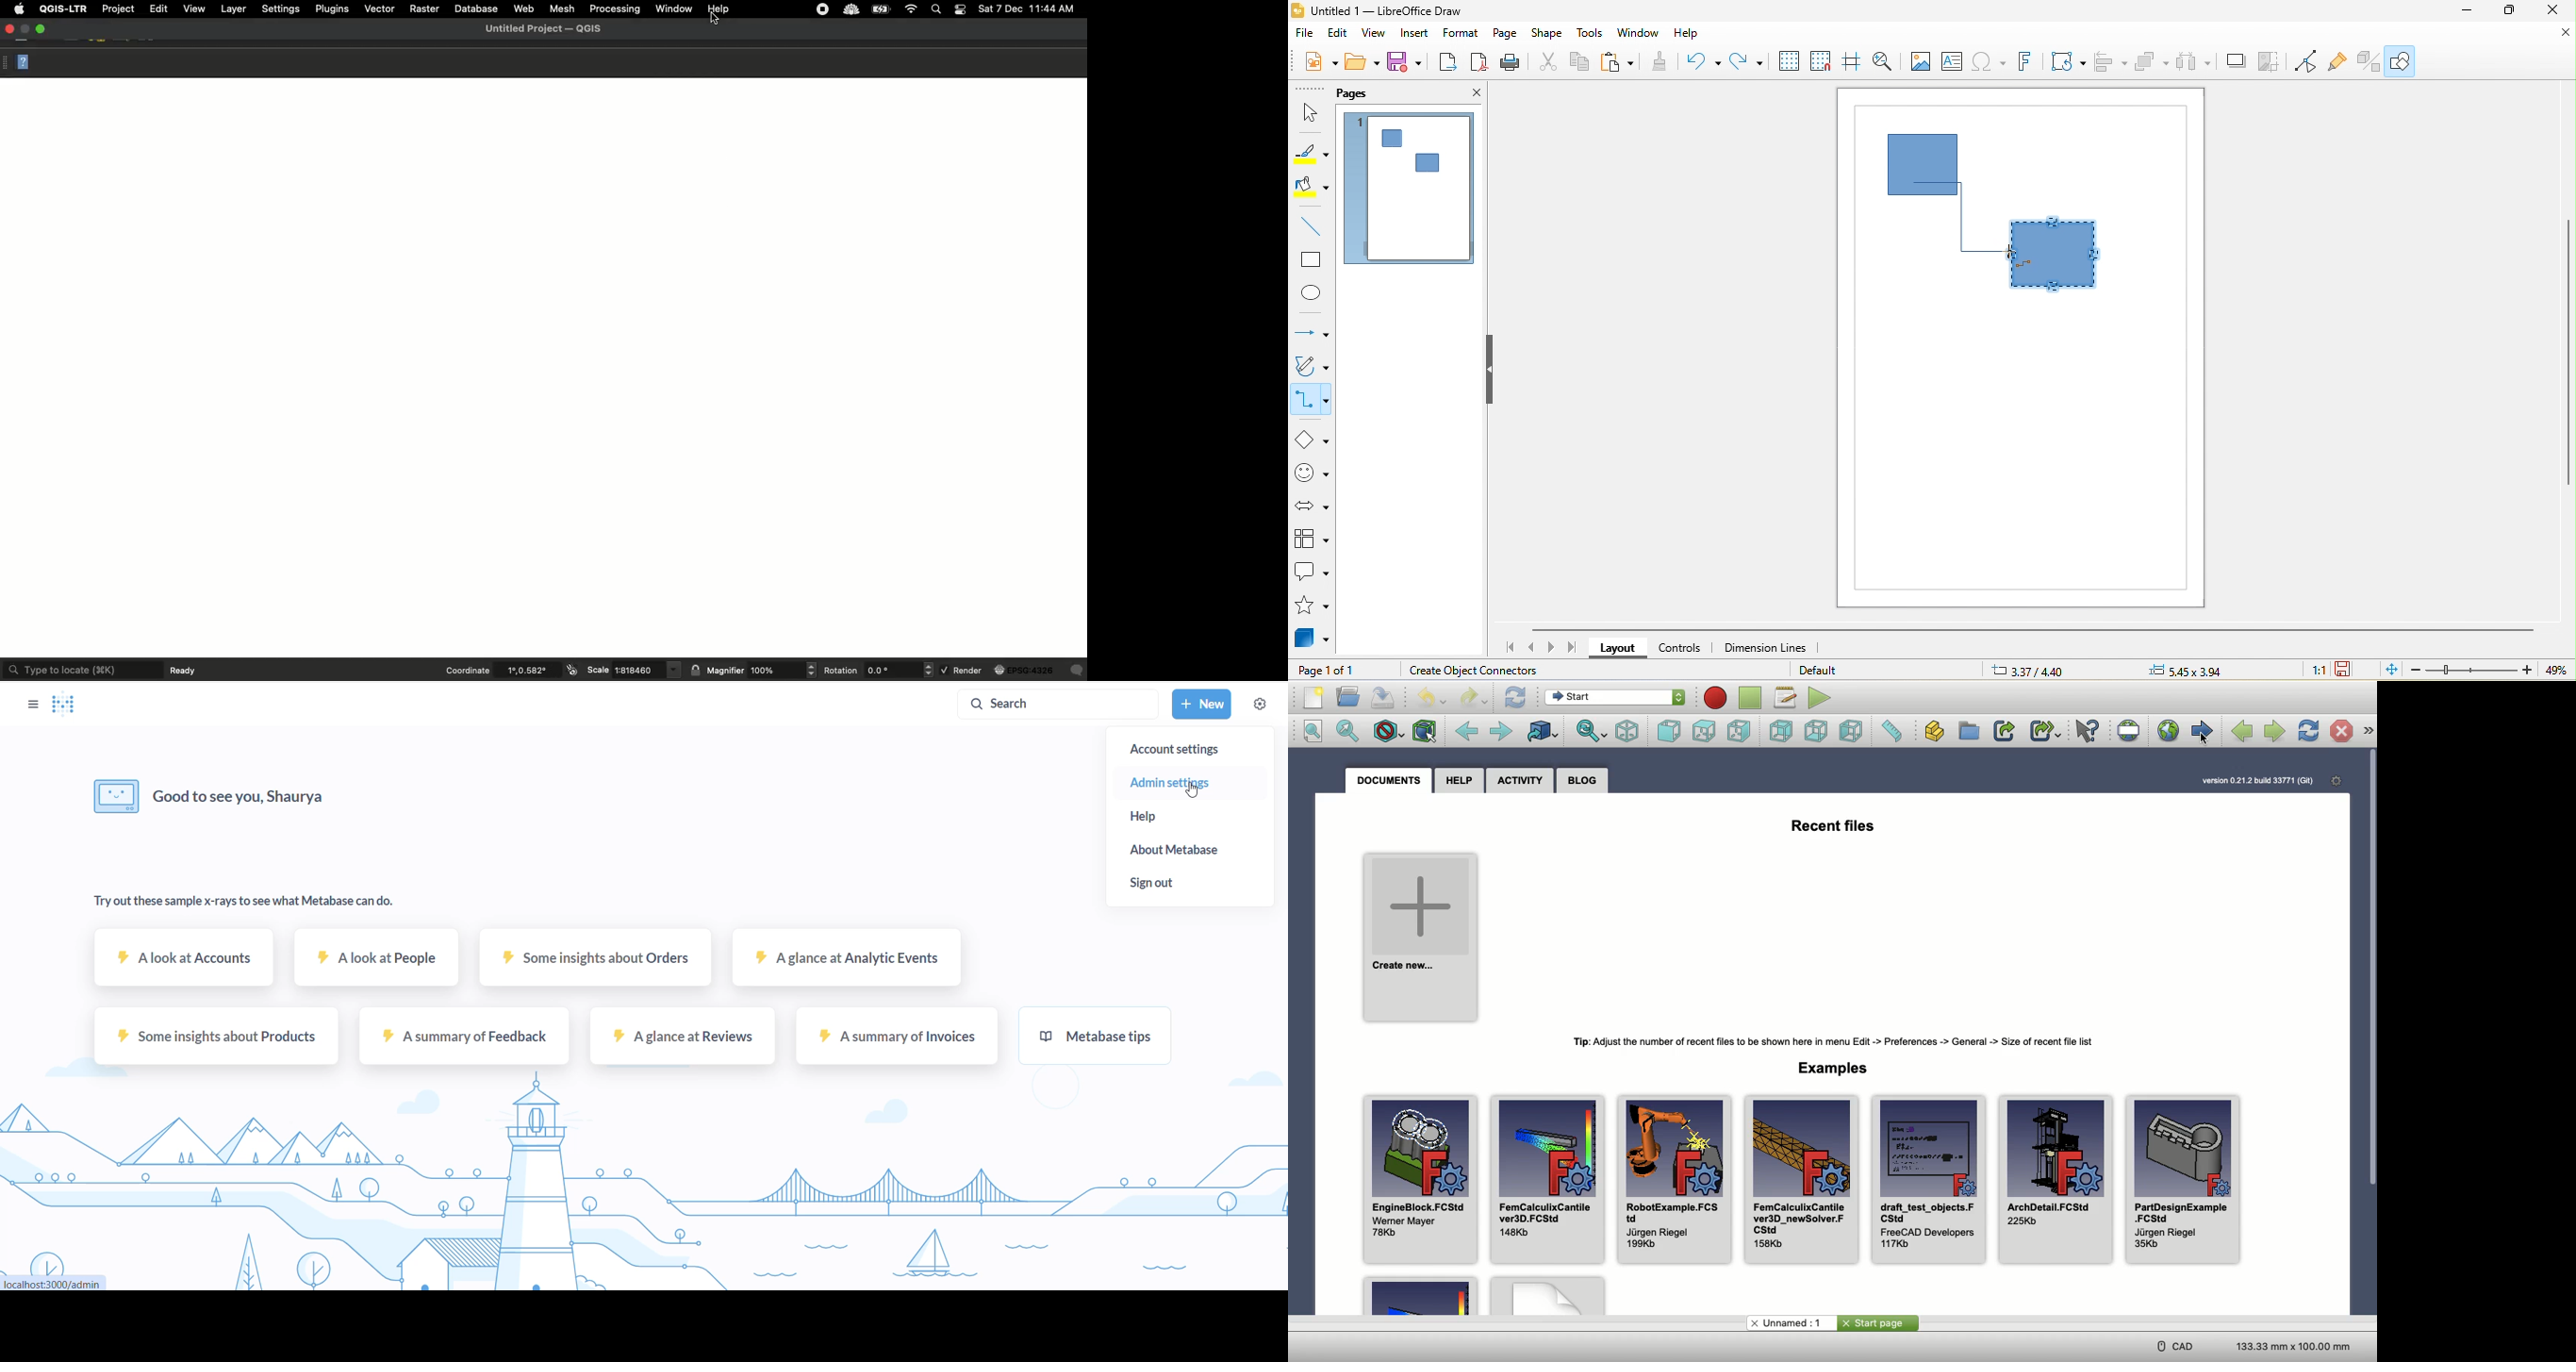  Describe the element at coordinates (1419, 1296) in the screenshot. I see `Example` at that location.